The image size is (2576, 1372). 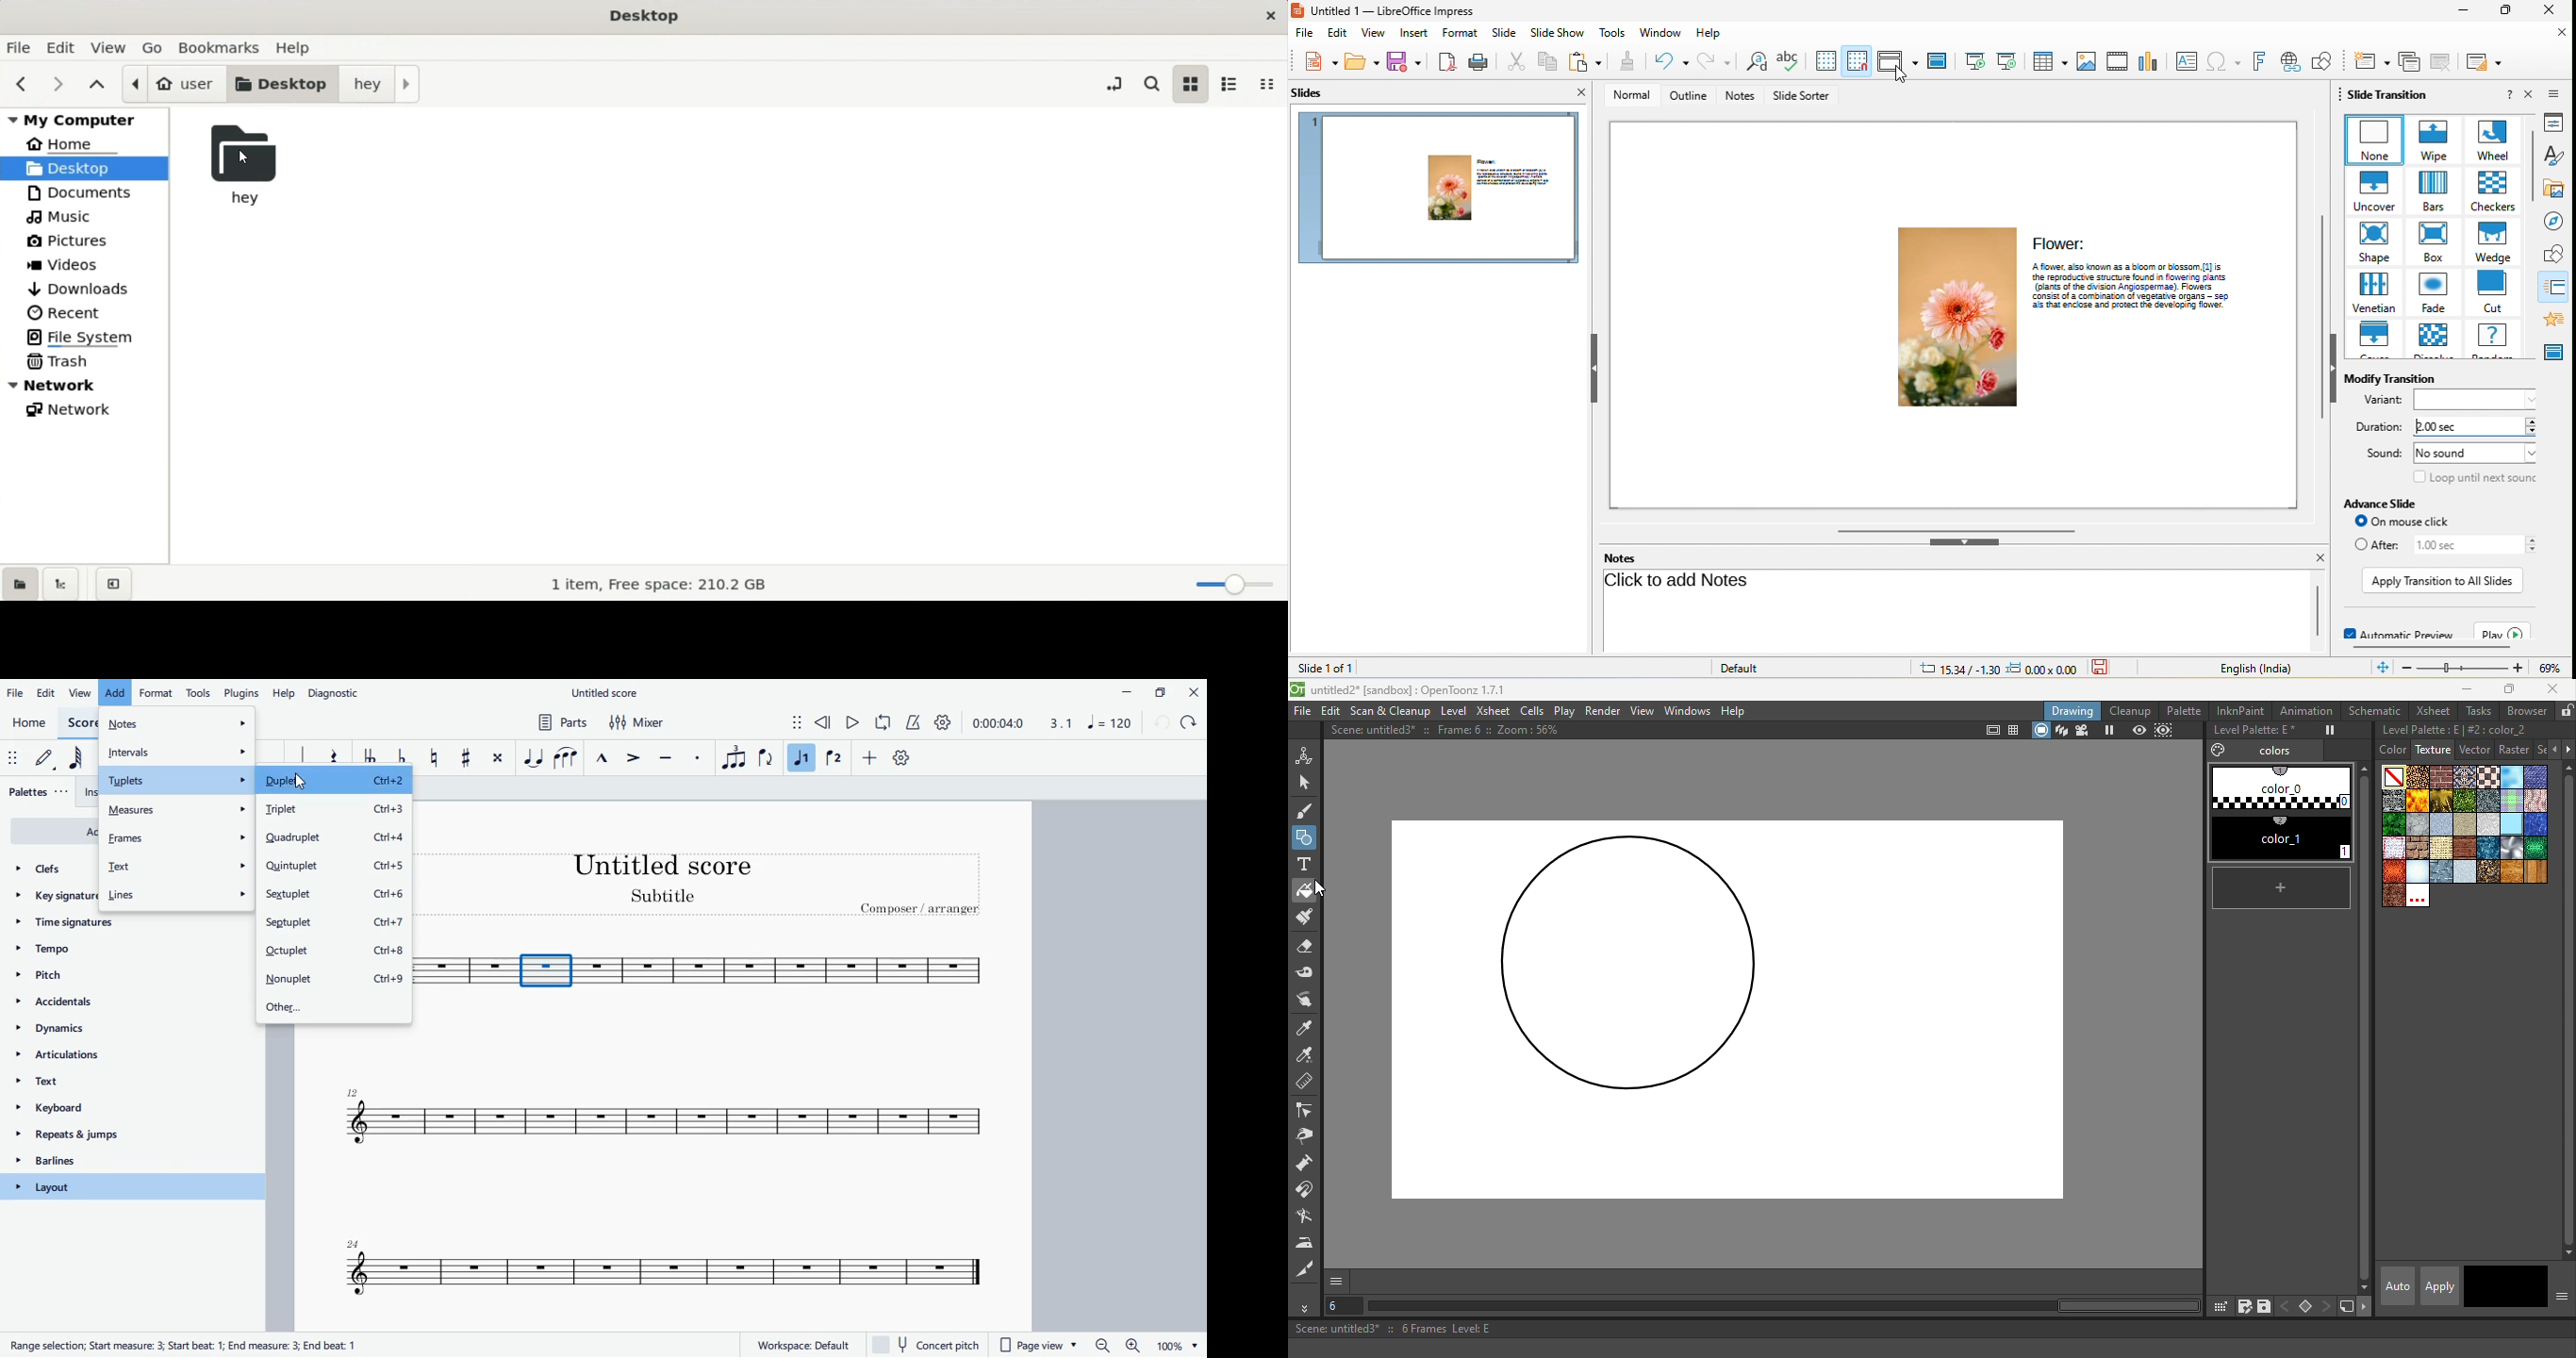 I want to click on scale, so click(x=1086, y=722).